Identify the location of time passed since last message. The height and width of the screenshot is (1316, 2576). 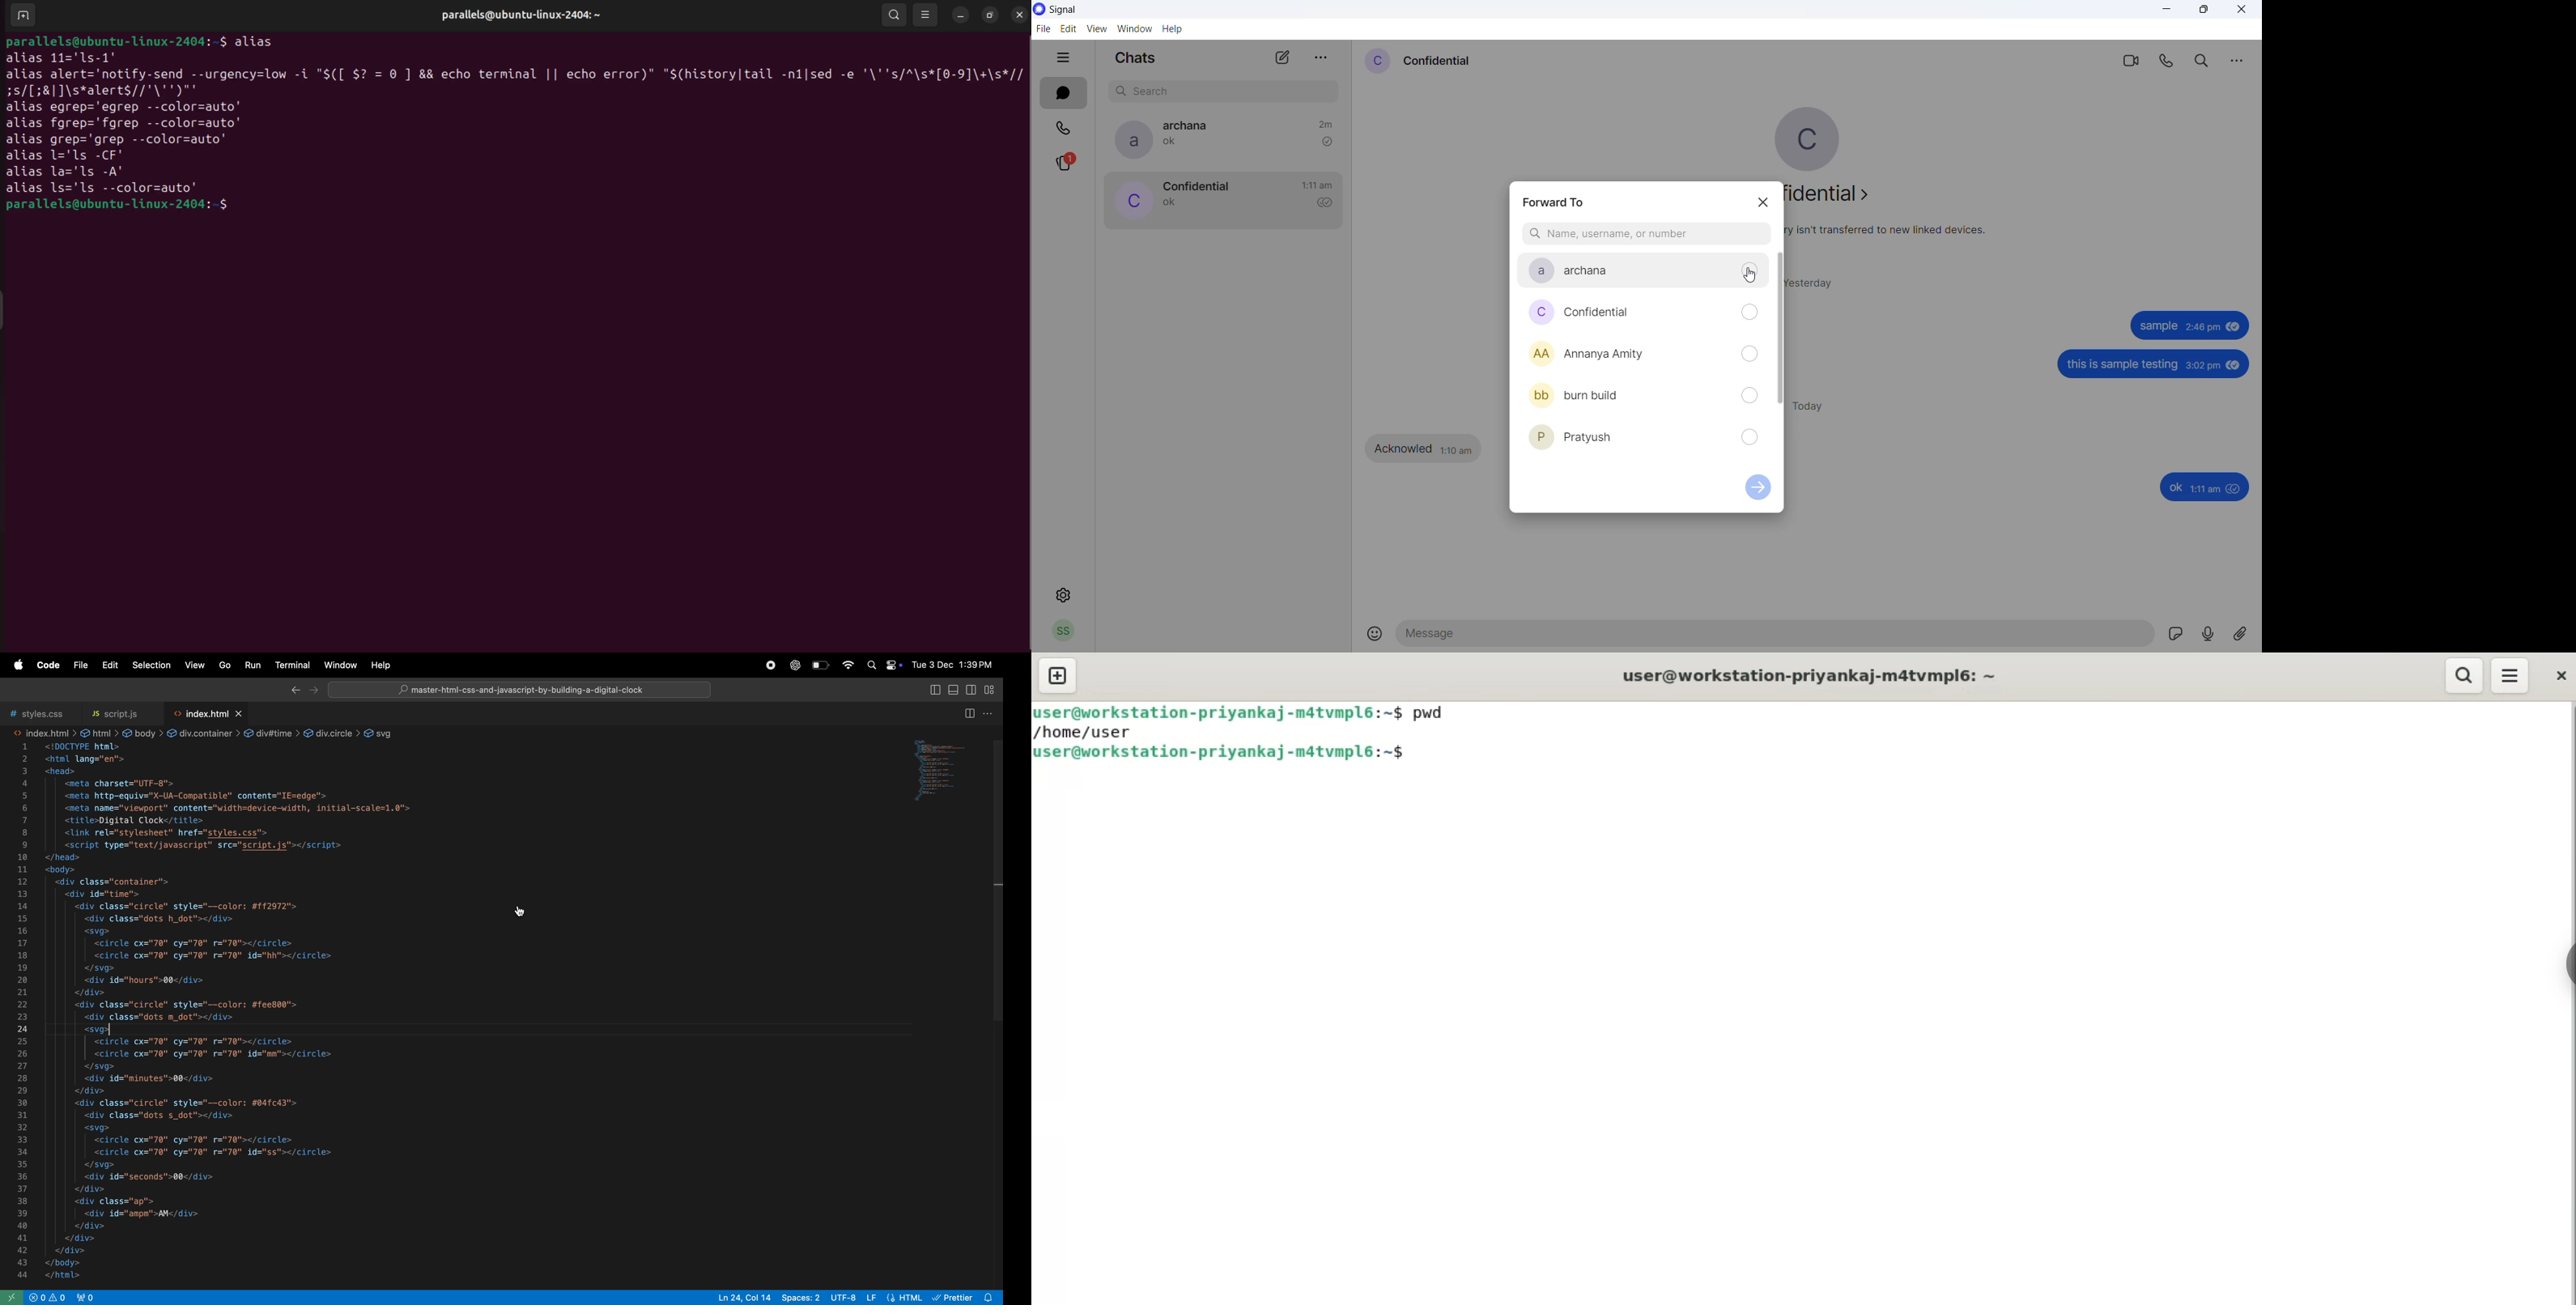
(1325, 122).